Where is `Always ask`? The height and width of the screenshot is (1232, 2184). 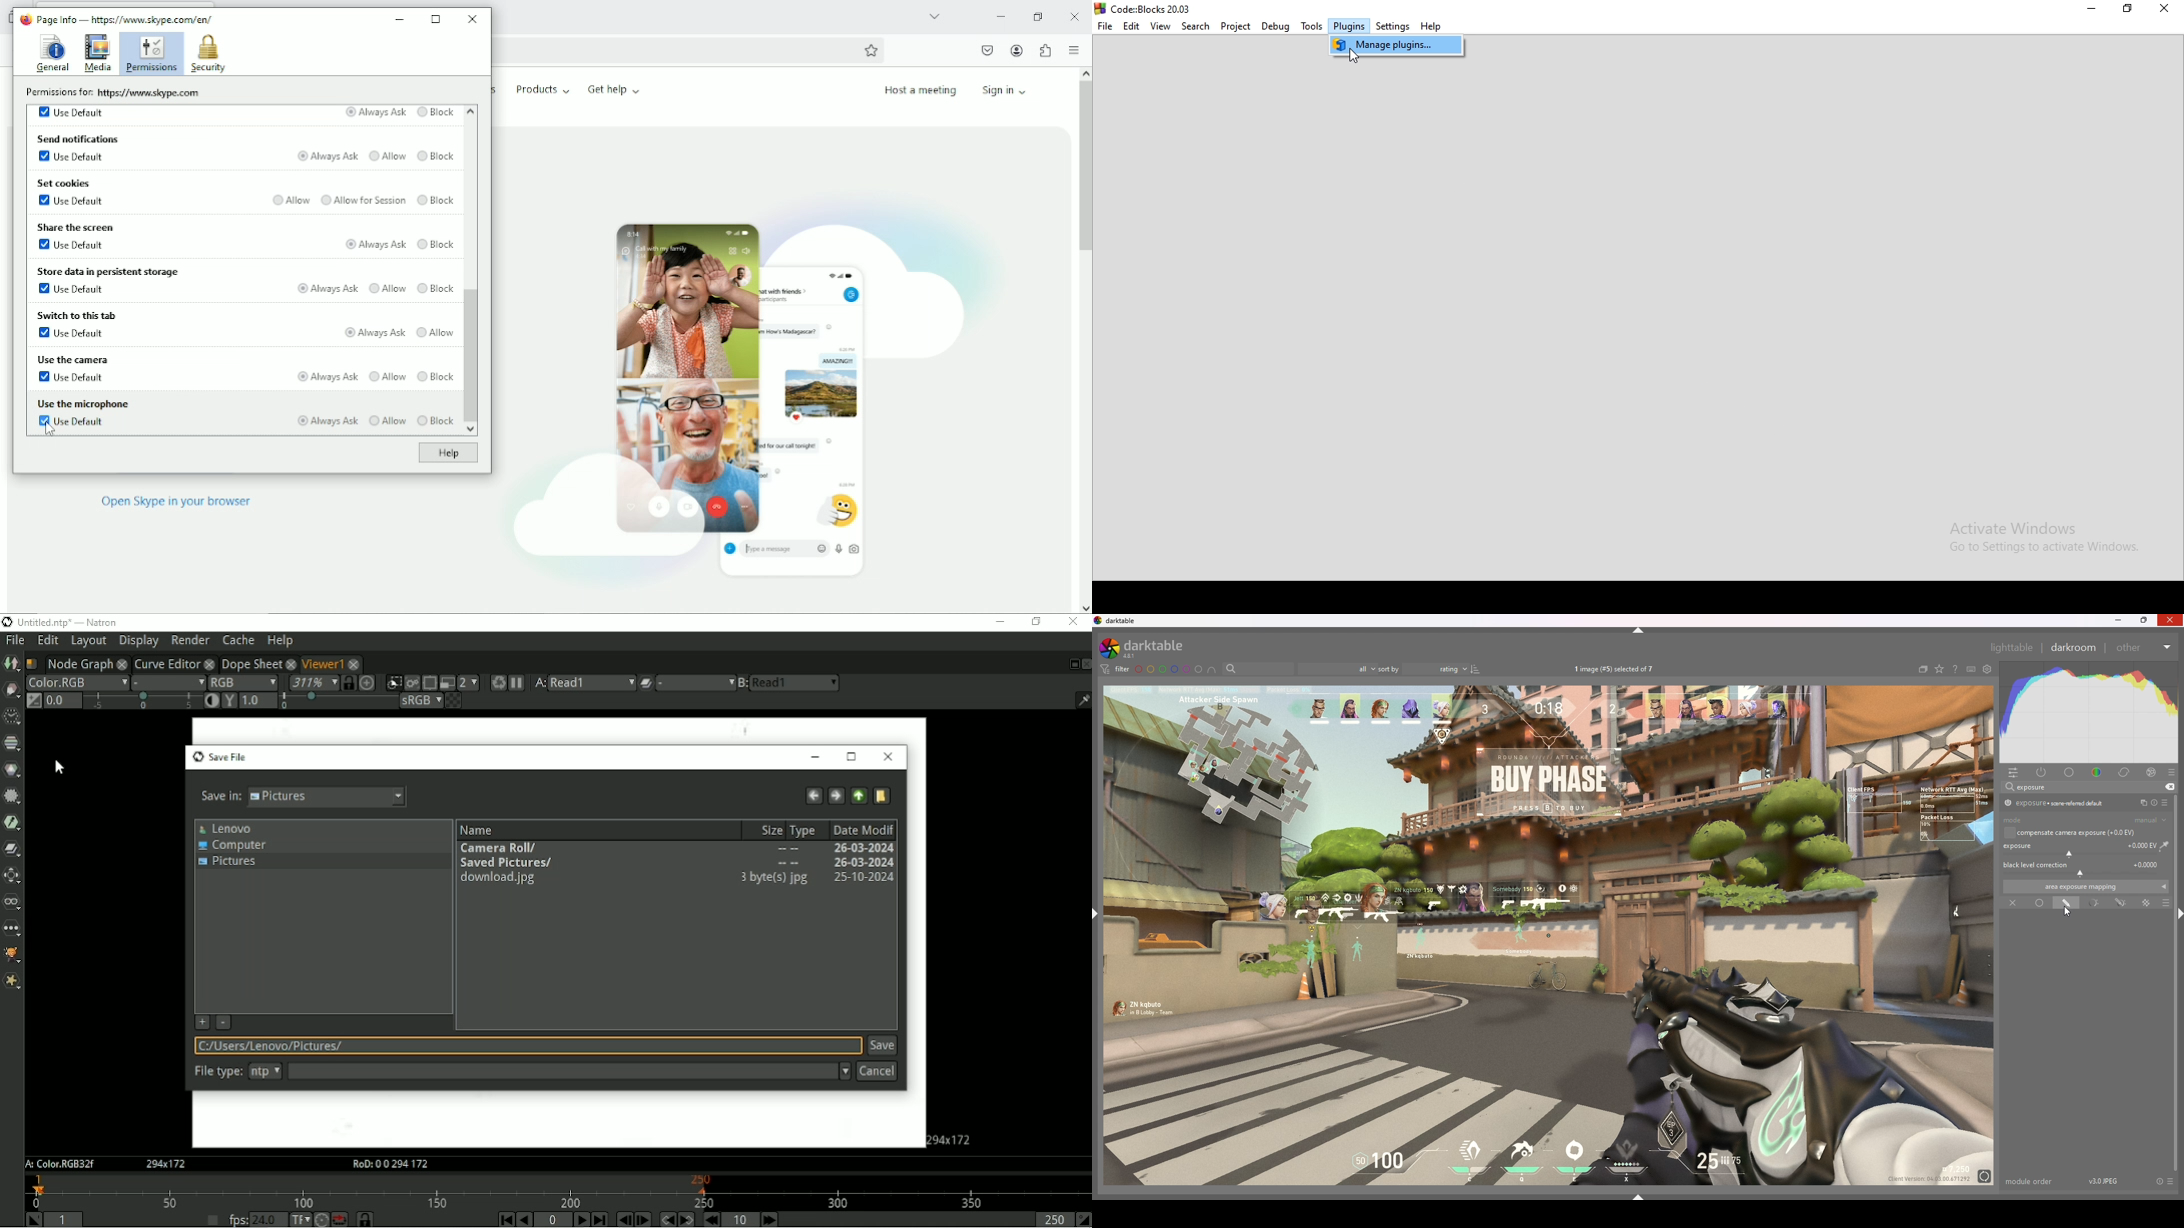
Always ask is located at coordinates (326, 287).